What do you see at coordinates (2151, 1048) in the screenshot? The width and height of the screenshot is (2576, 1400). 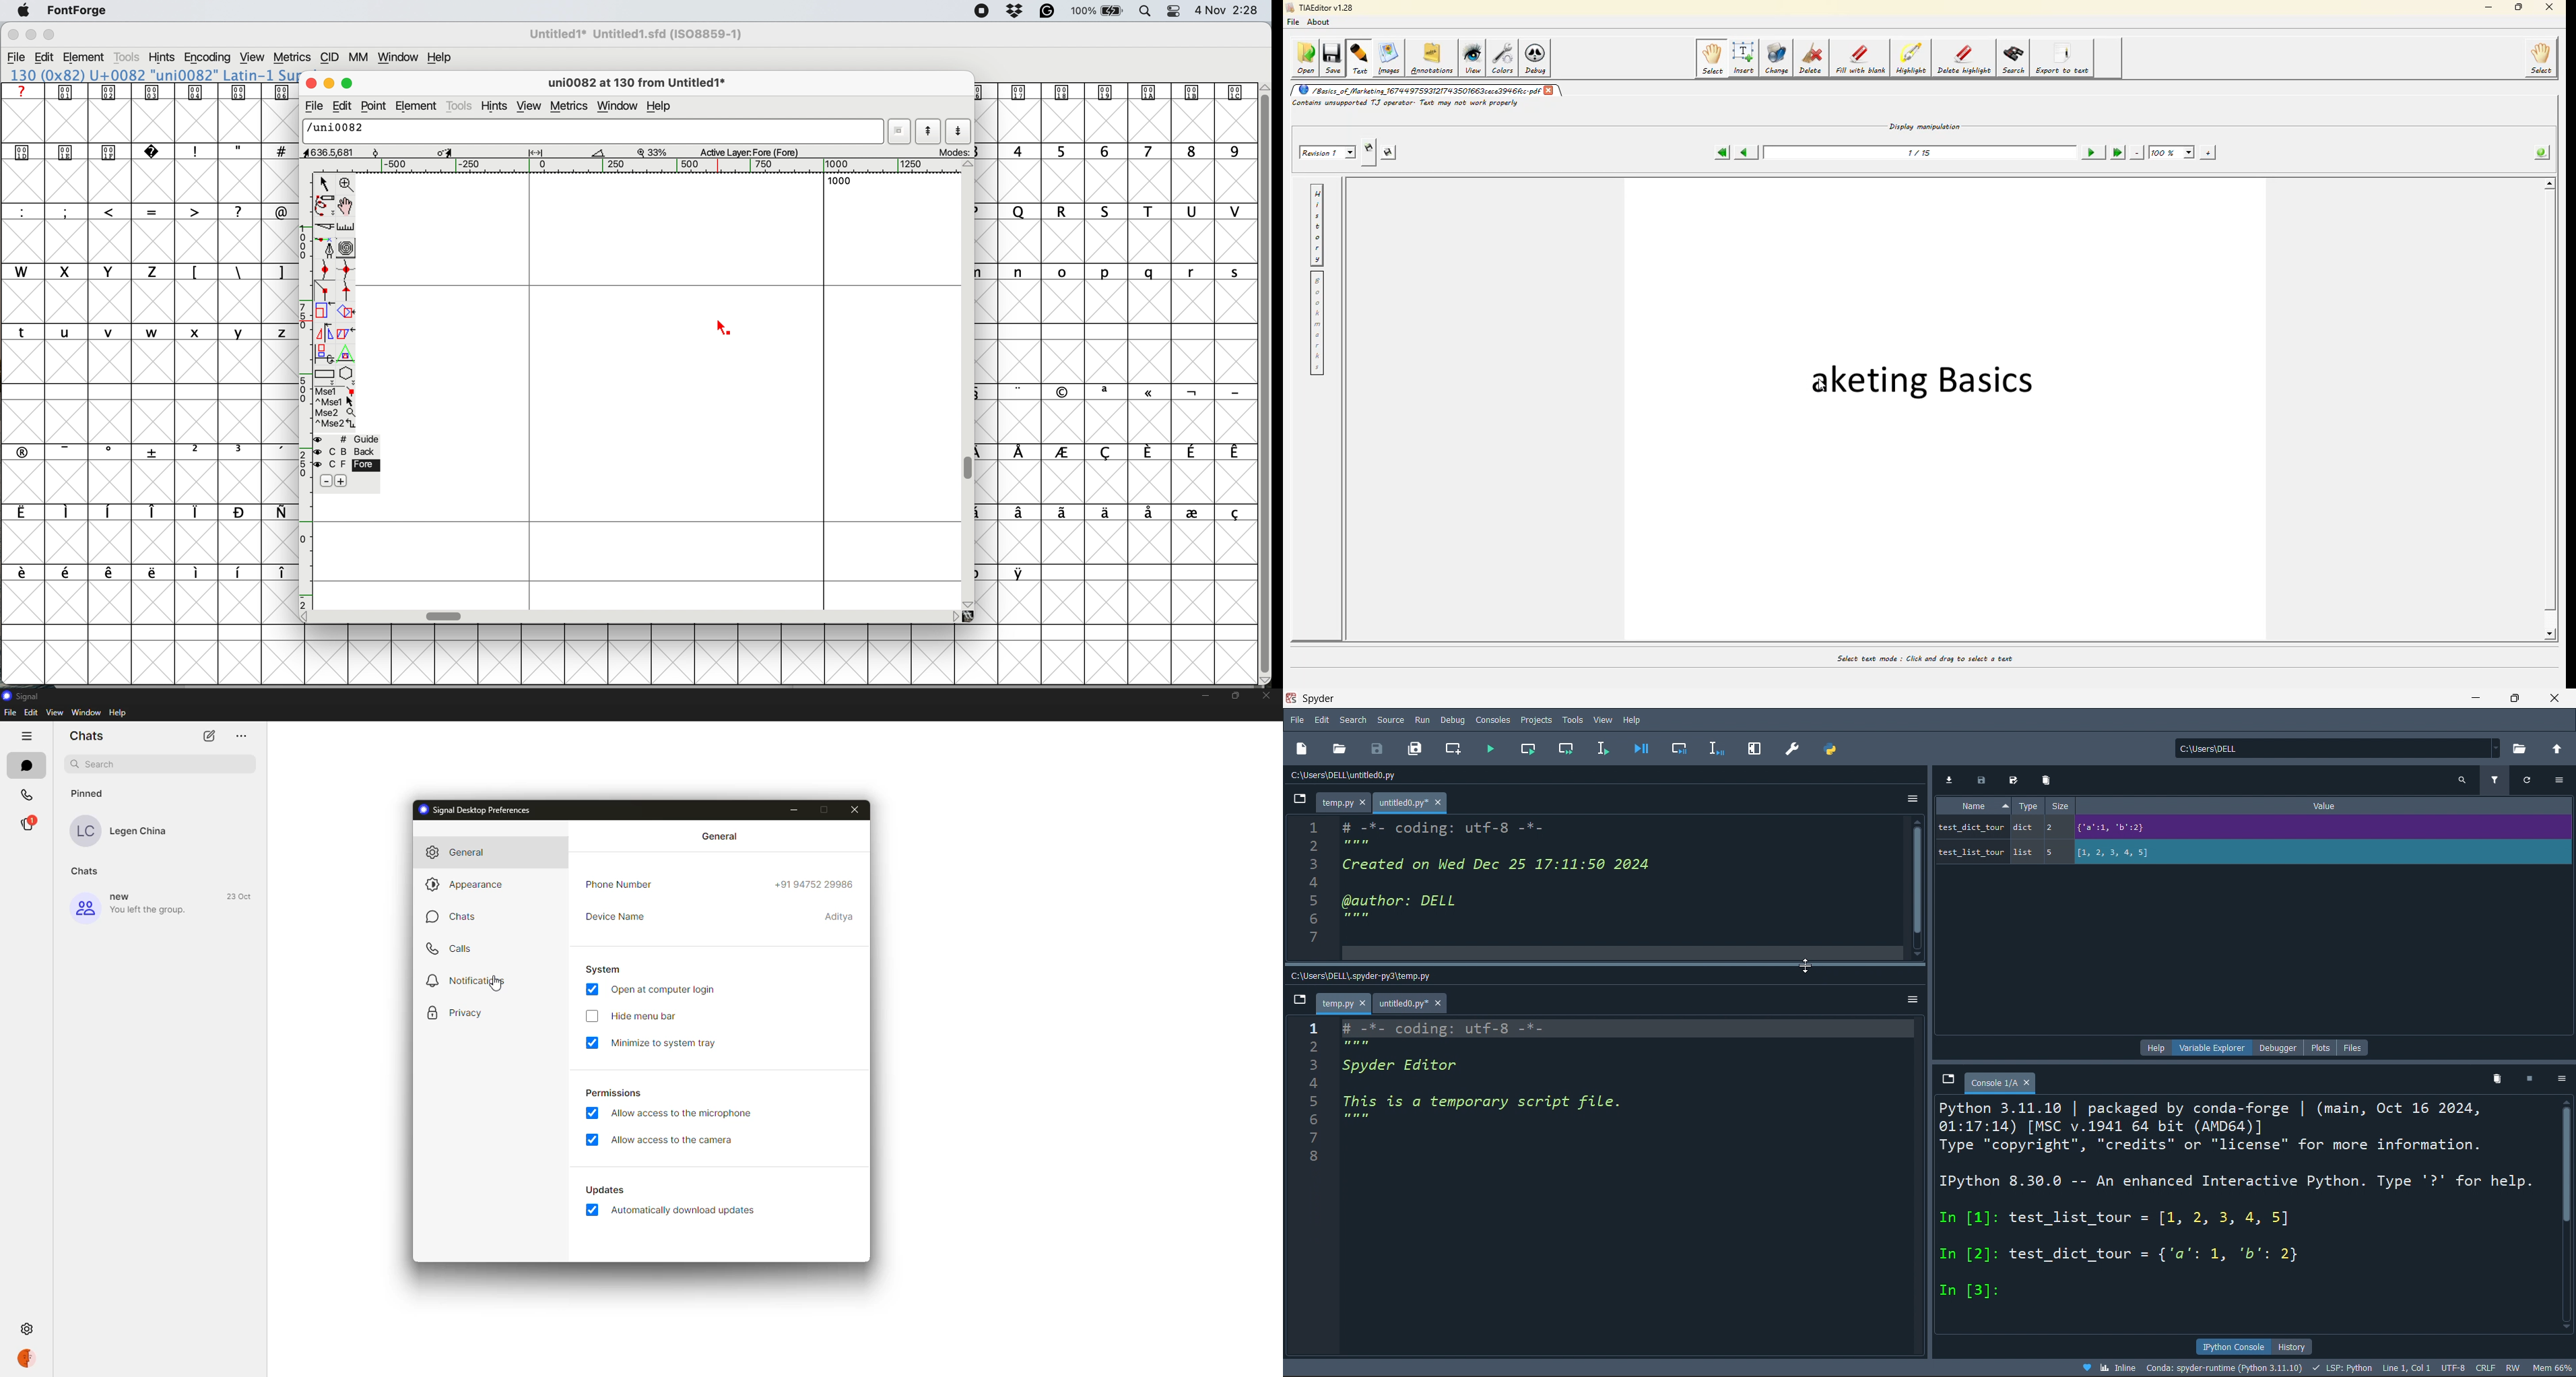 I see `help` at bounding box center [2151, 1048].